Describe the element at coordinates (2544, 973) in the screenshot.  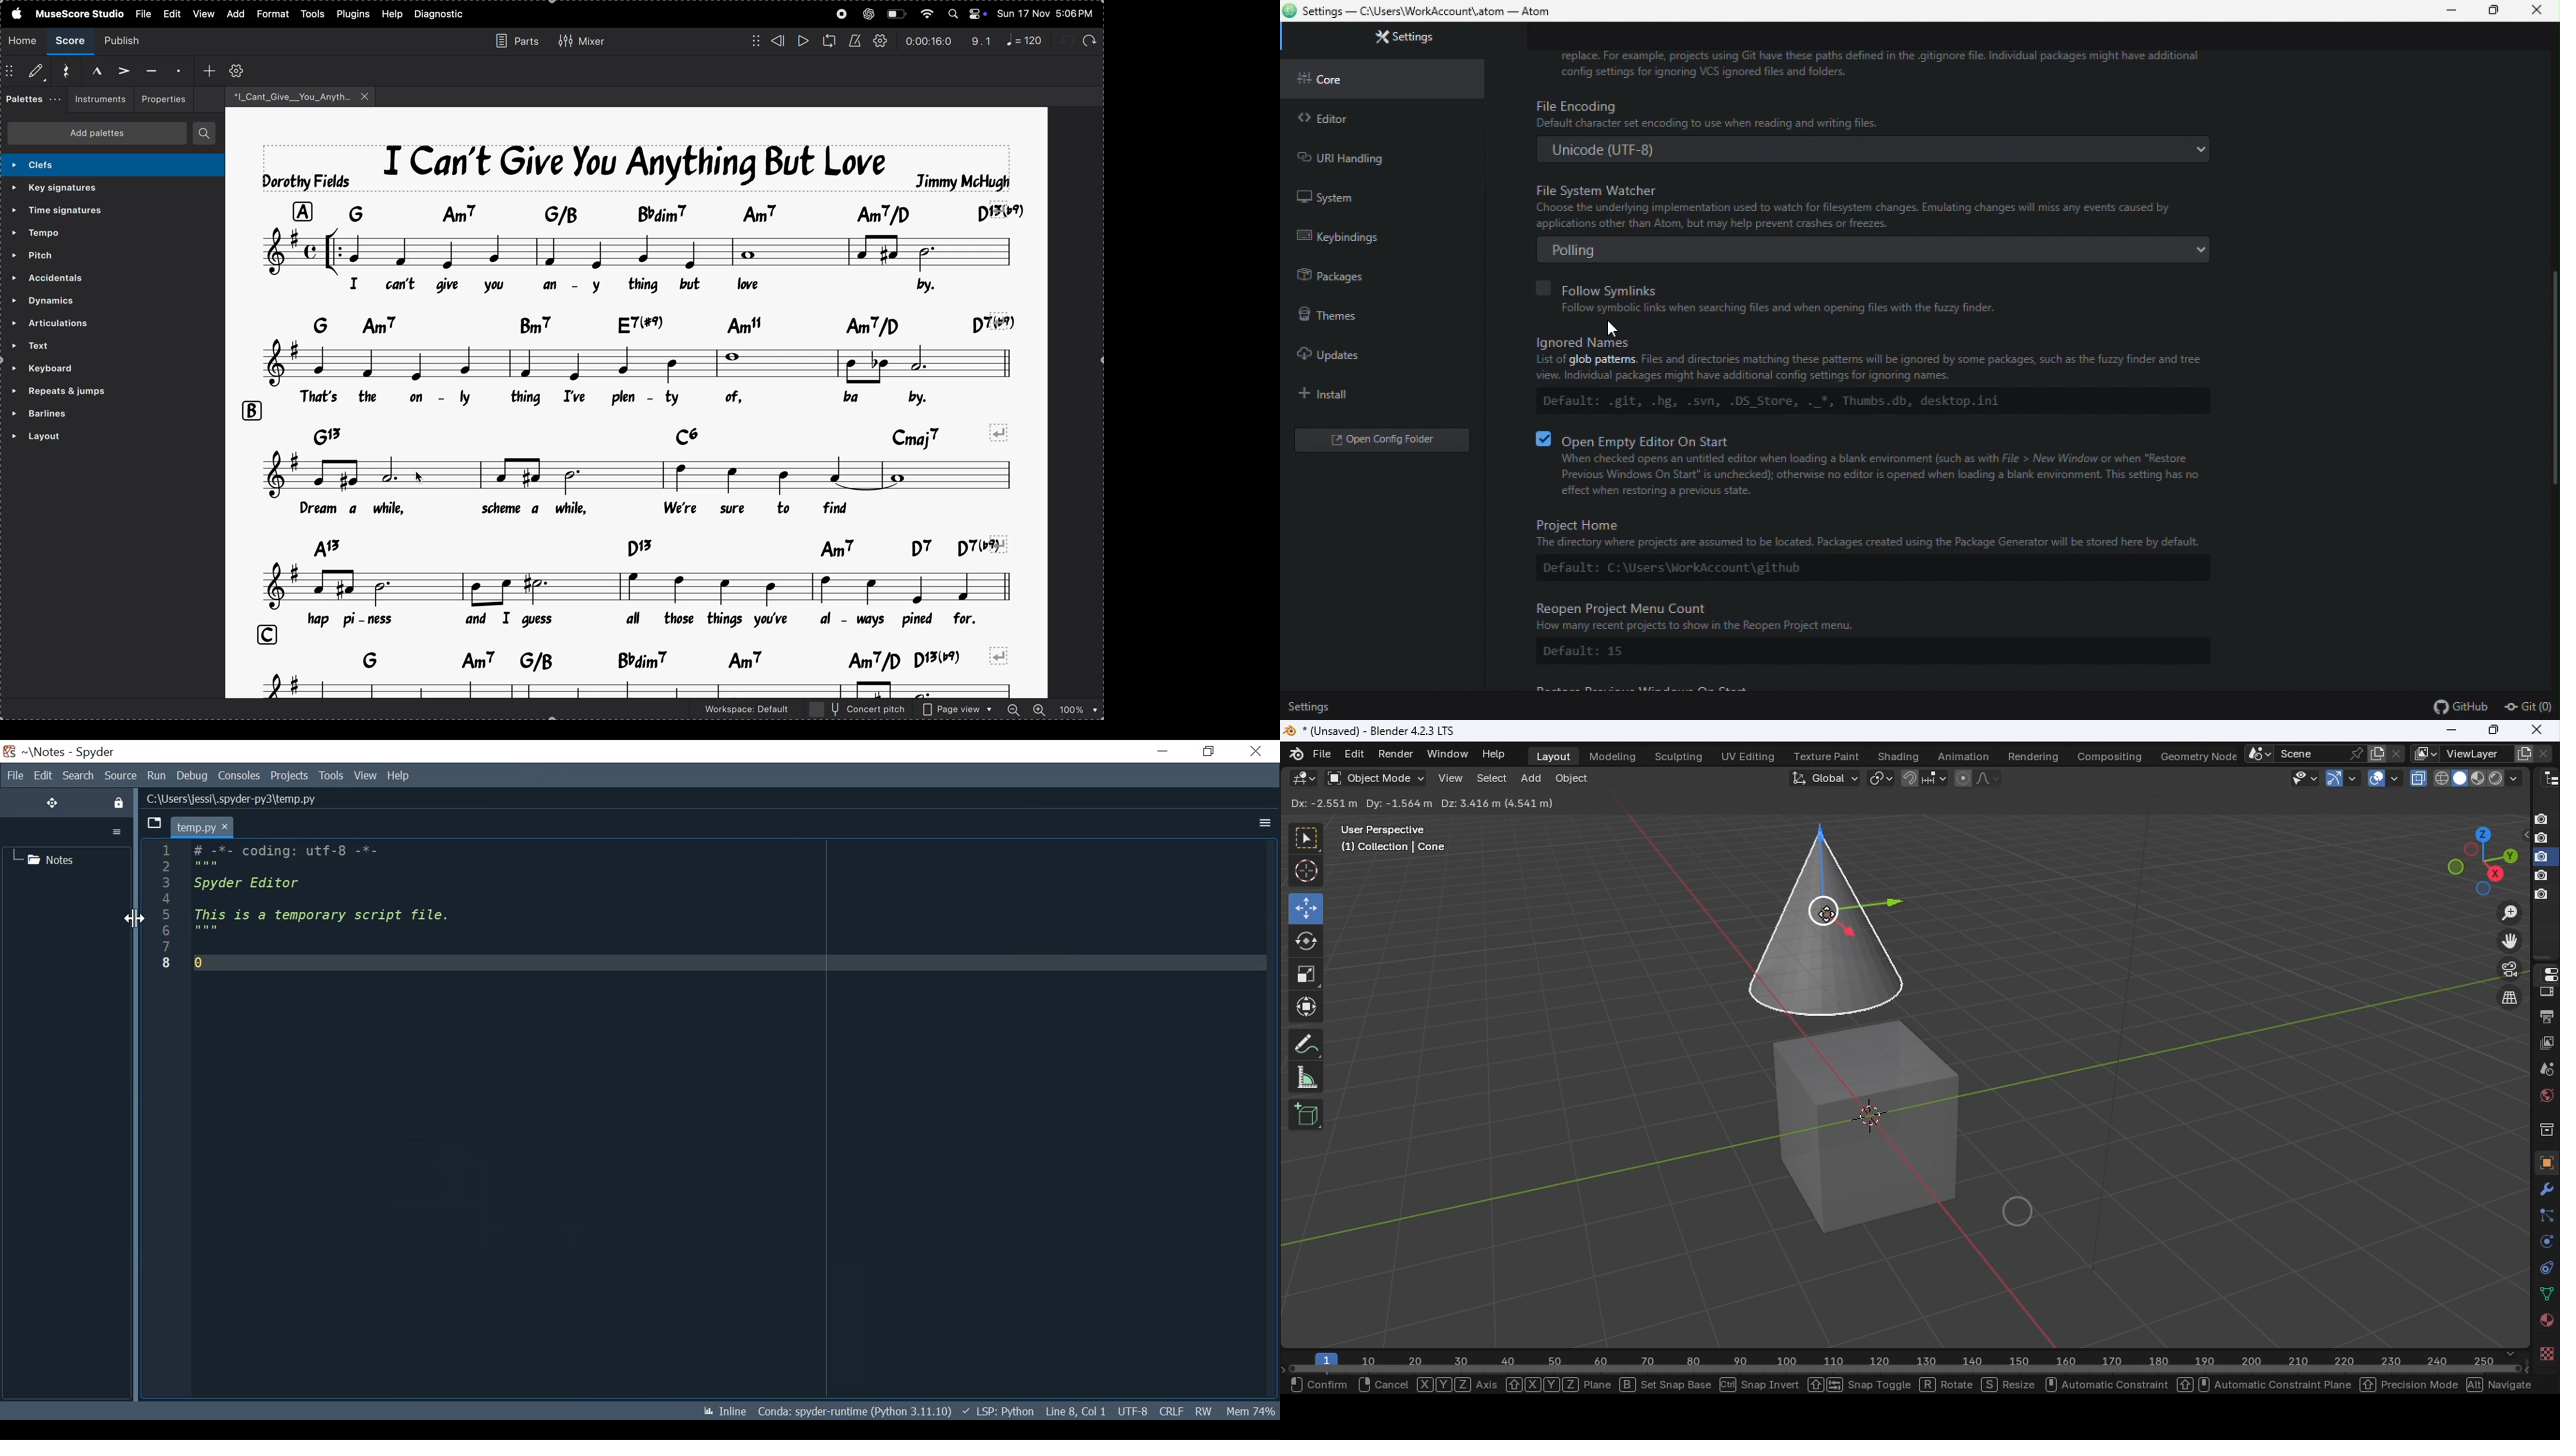
I see `Editor type` at that location.